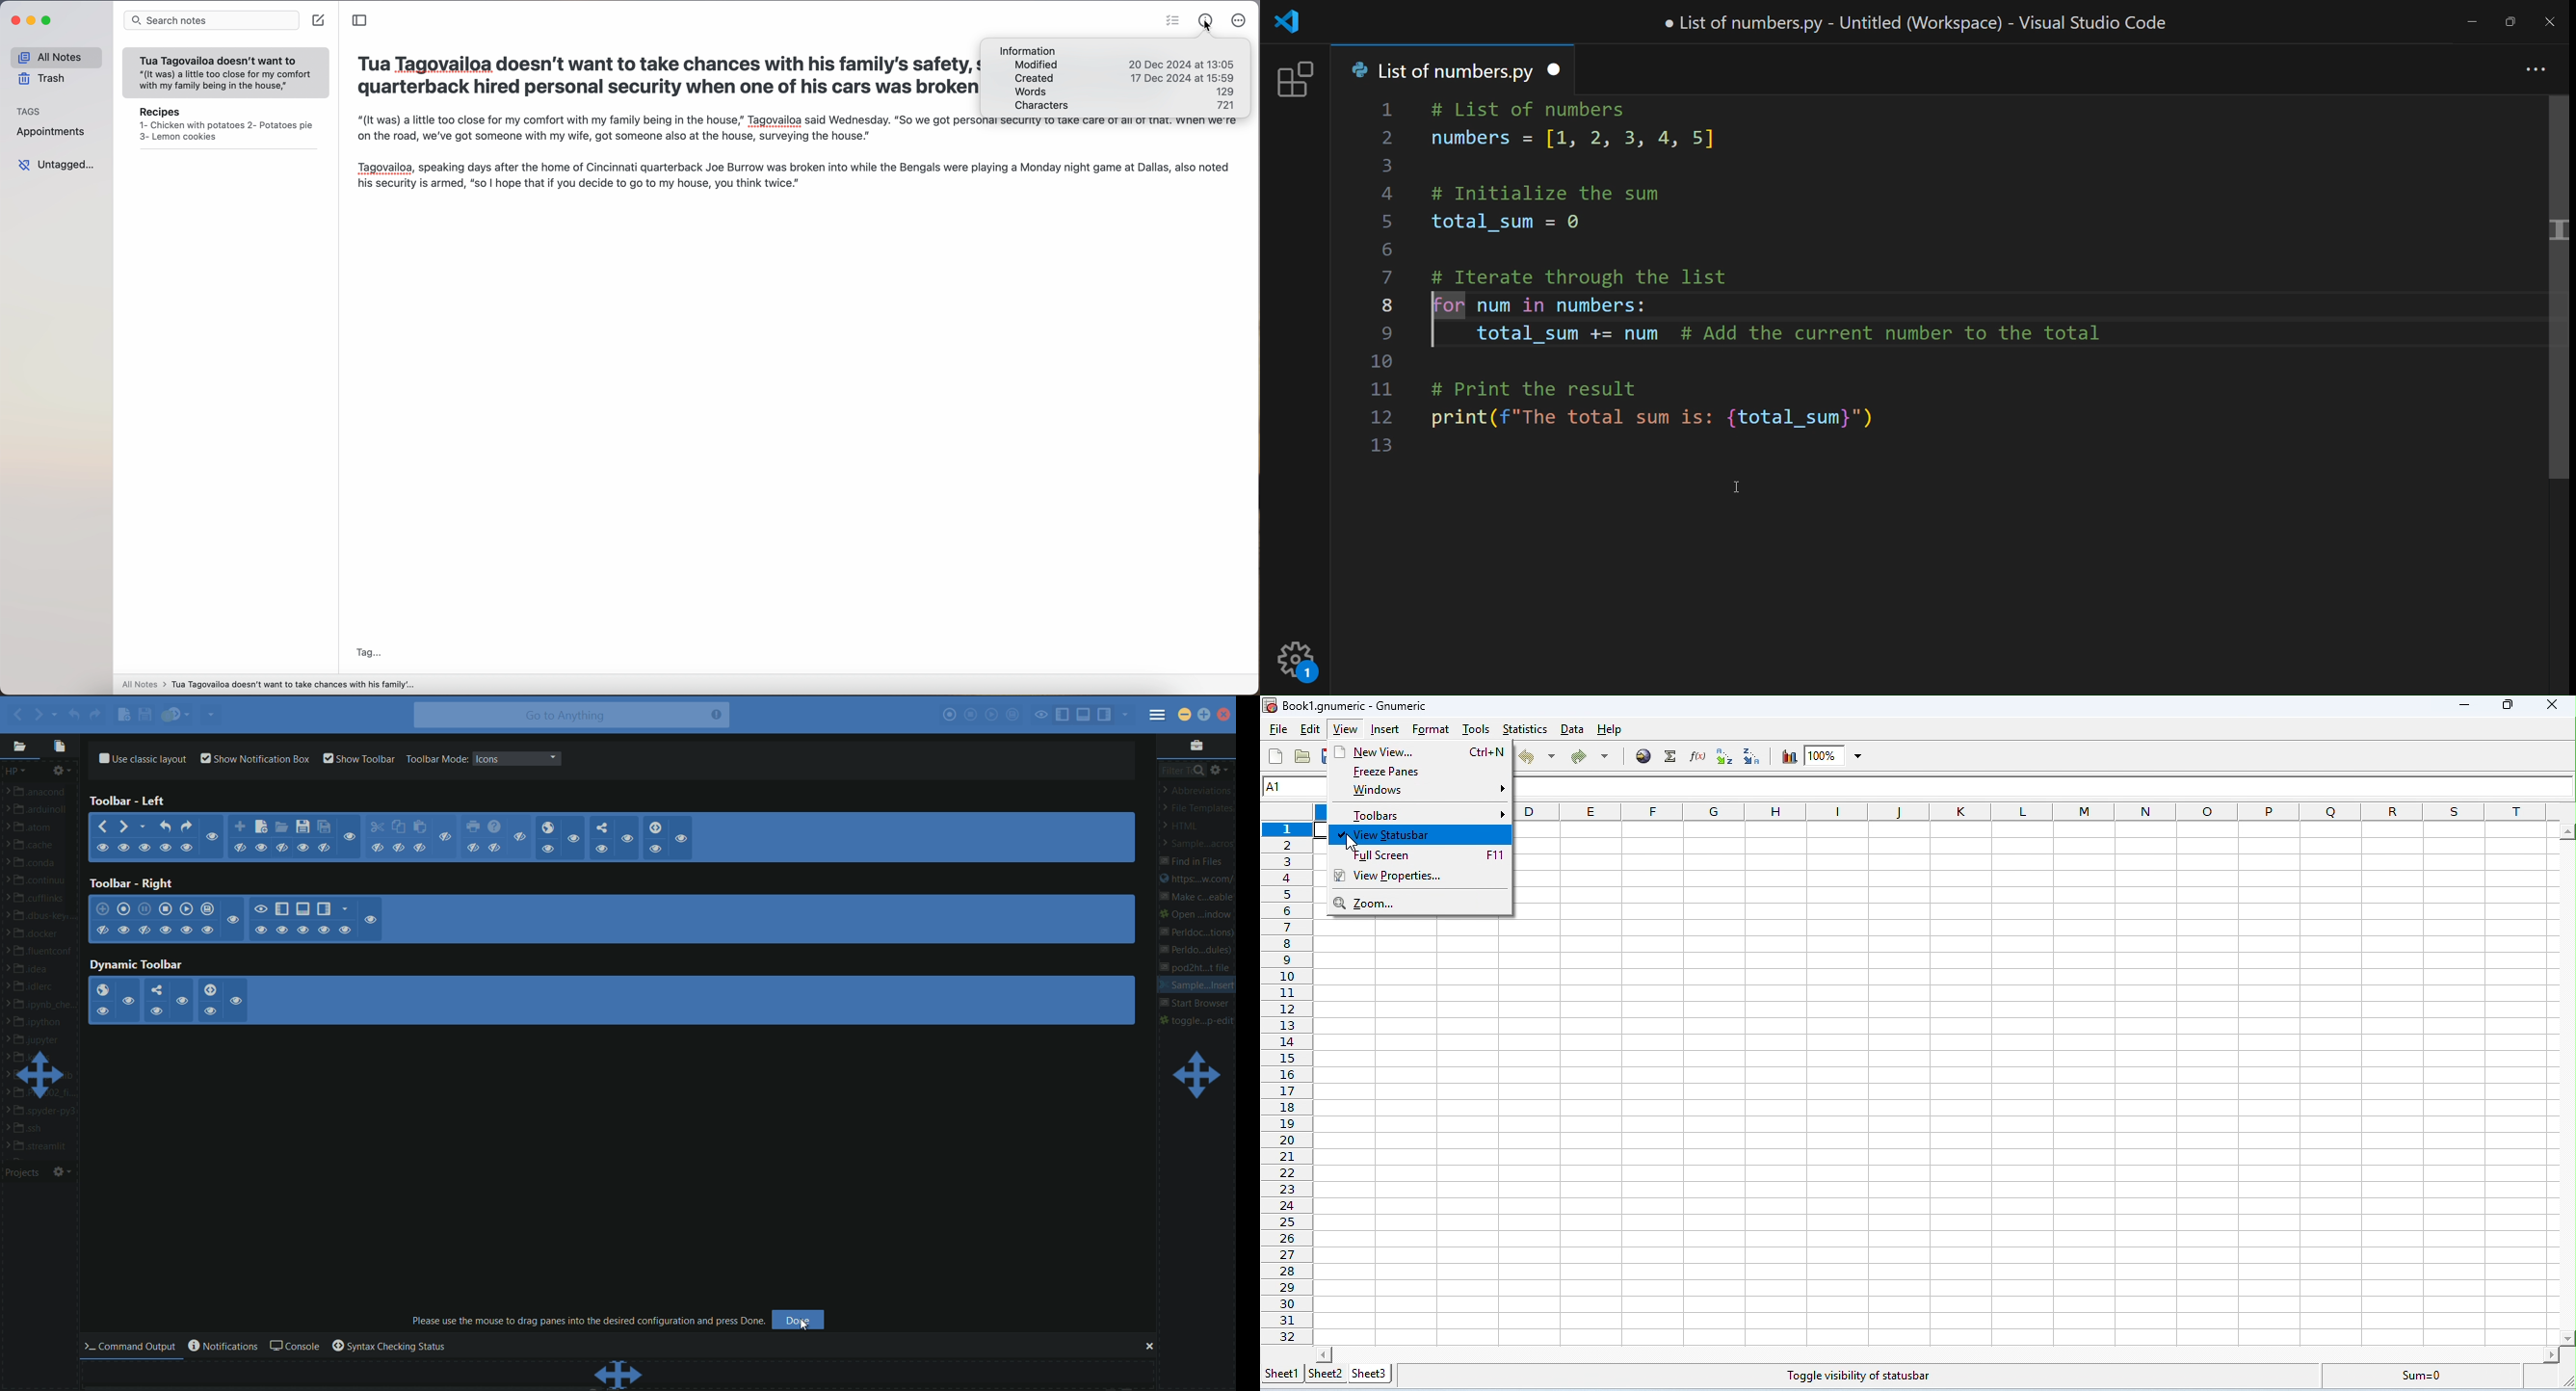 Image resolution: width=2576 pixels, height=1400 pixels. What do you see at coordinates (619, 1374) in the screenshot?
I see `change layout` at bounding box center [619, 1374].